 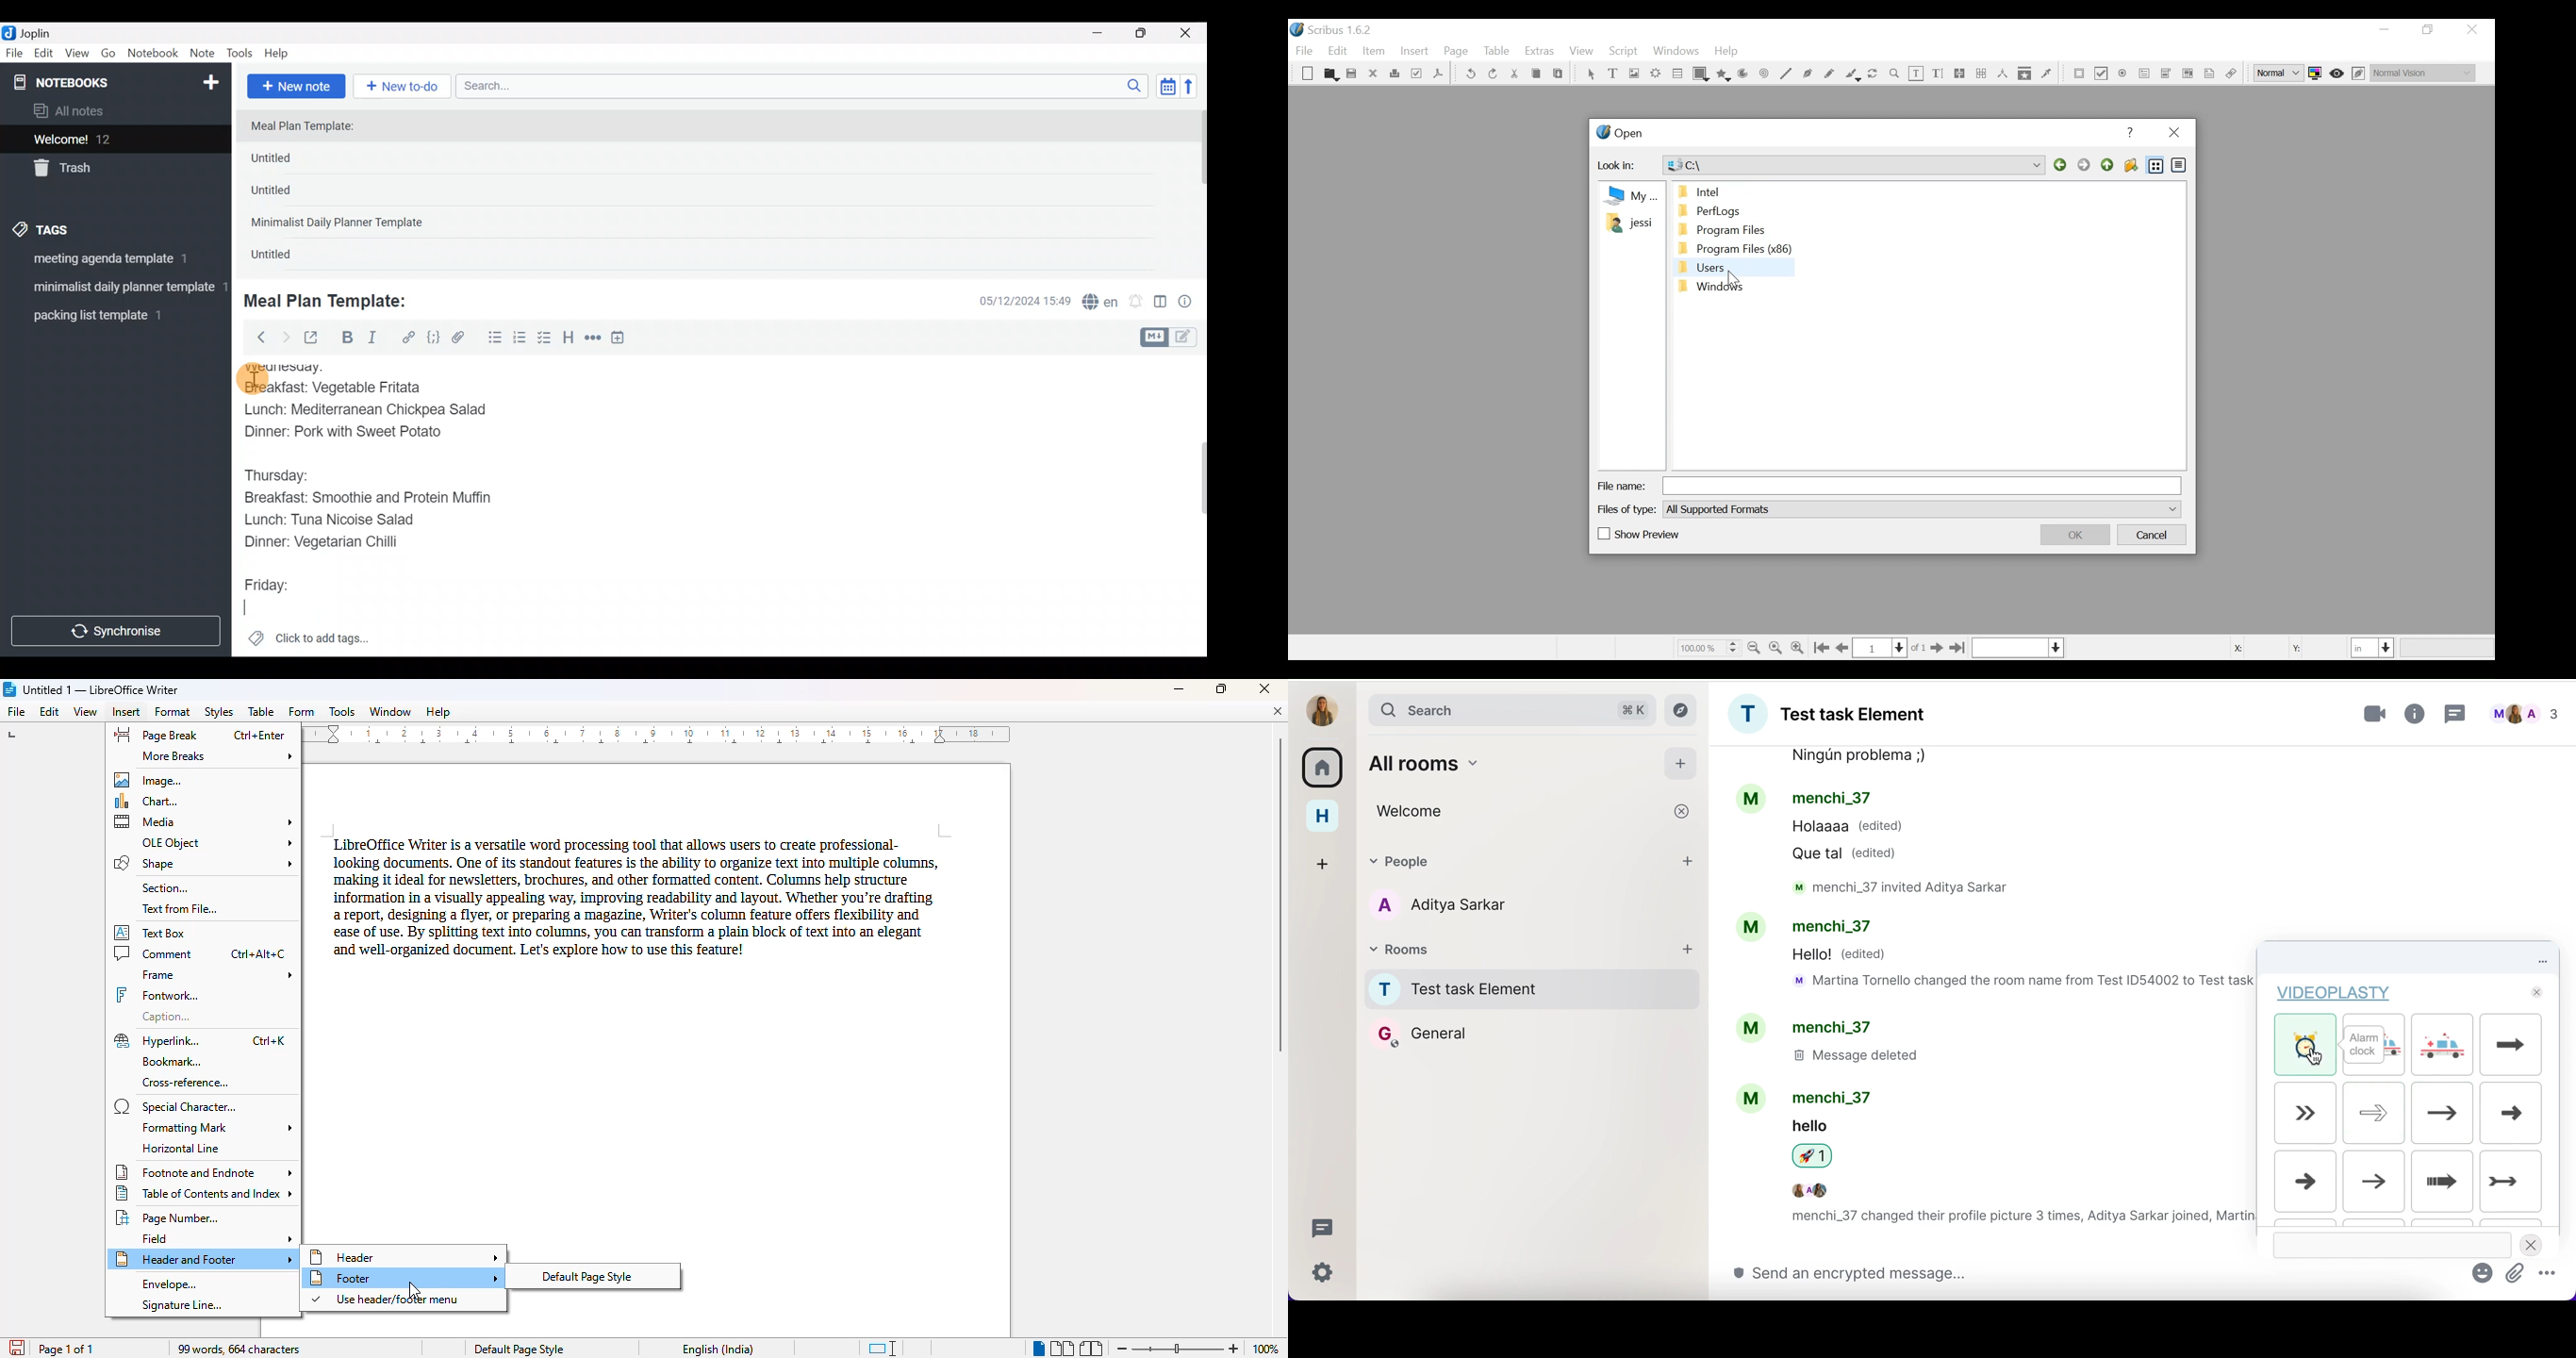 What do you see at coordinates (1323, 709) in the screenshot?
I see `user` at bounding box center [1323, 709].